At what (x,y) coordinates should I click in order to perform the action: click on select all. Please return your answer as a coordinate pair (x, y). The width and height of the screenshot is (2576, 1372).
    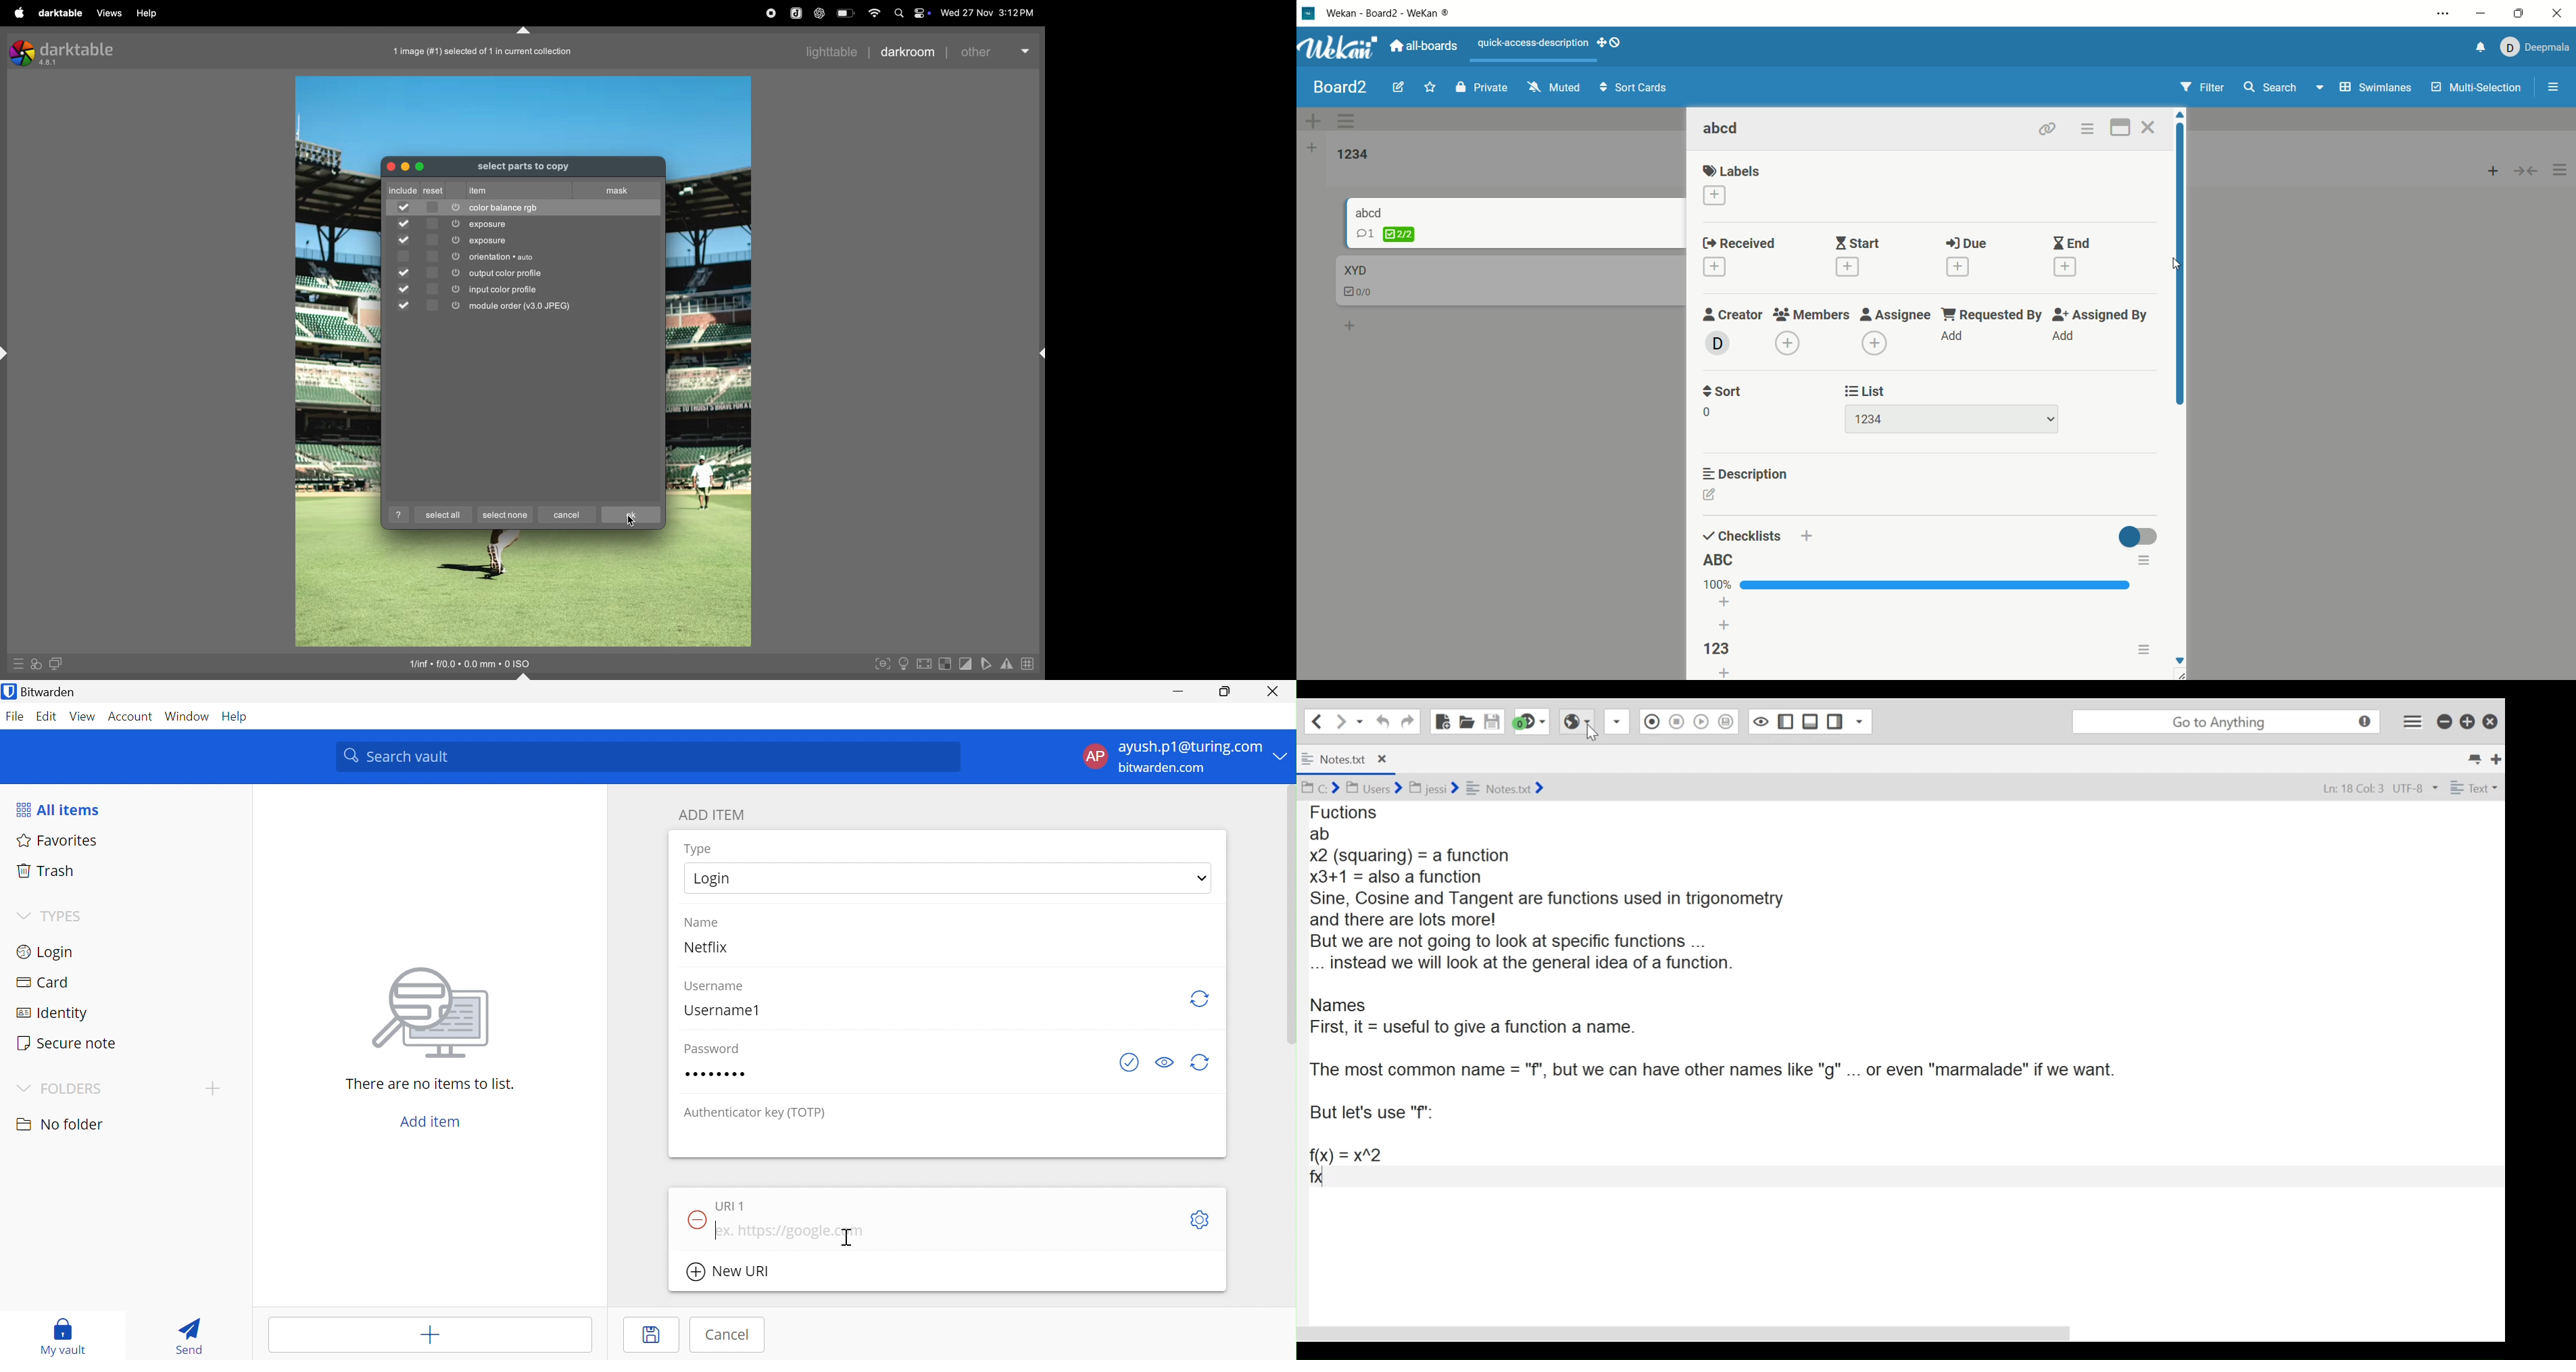
    Looking at the image, I should click on (442, 514).